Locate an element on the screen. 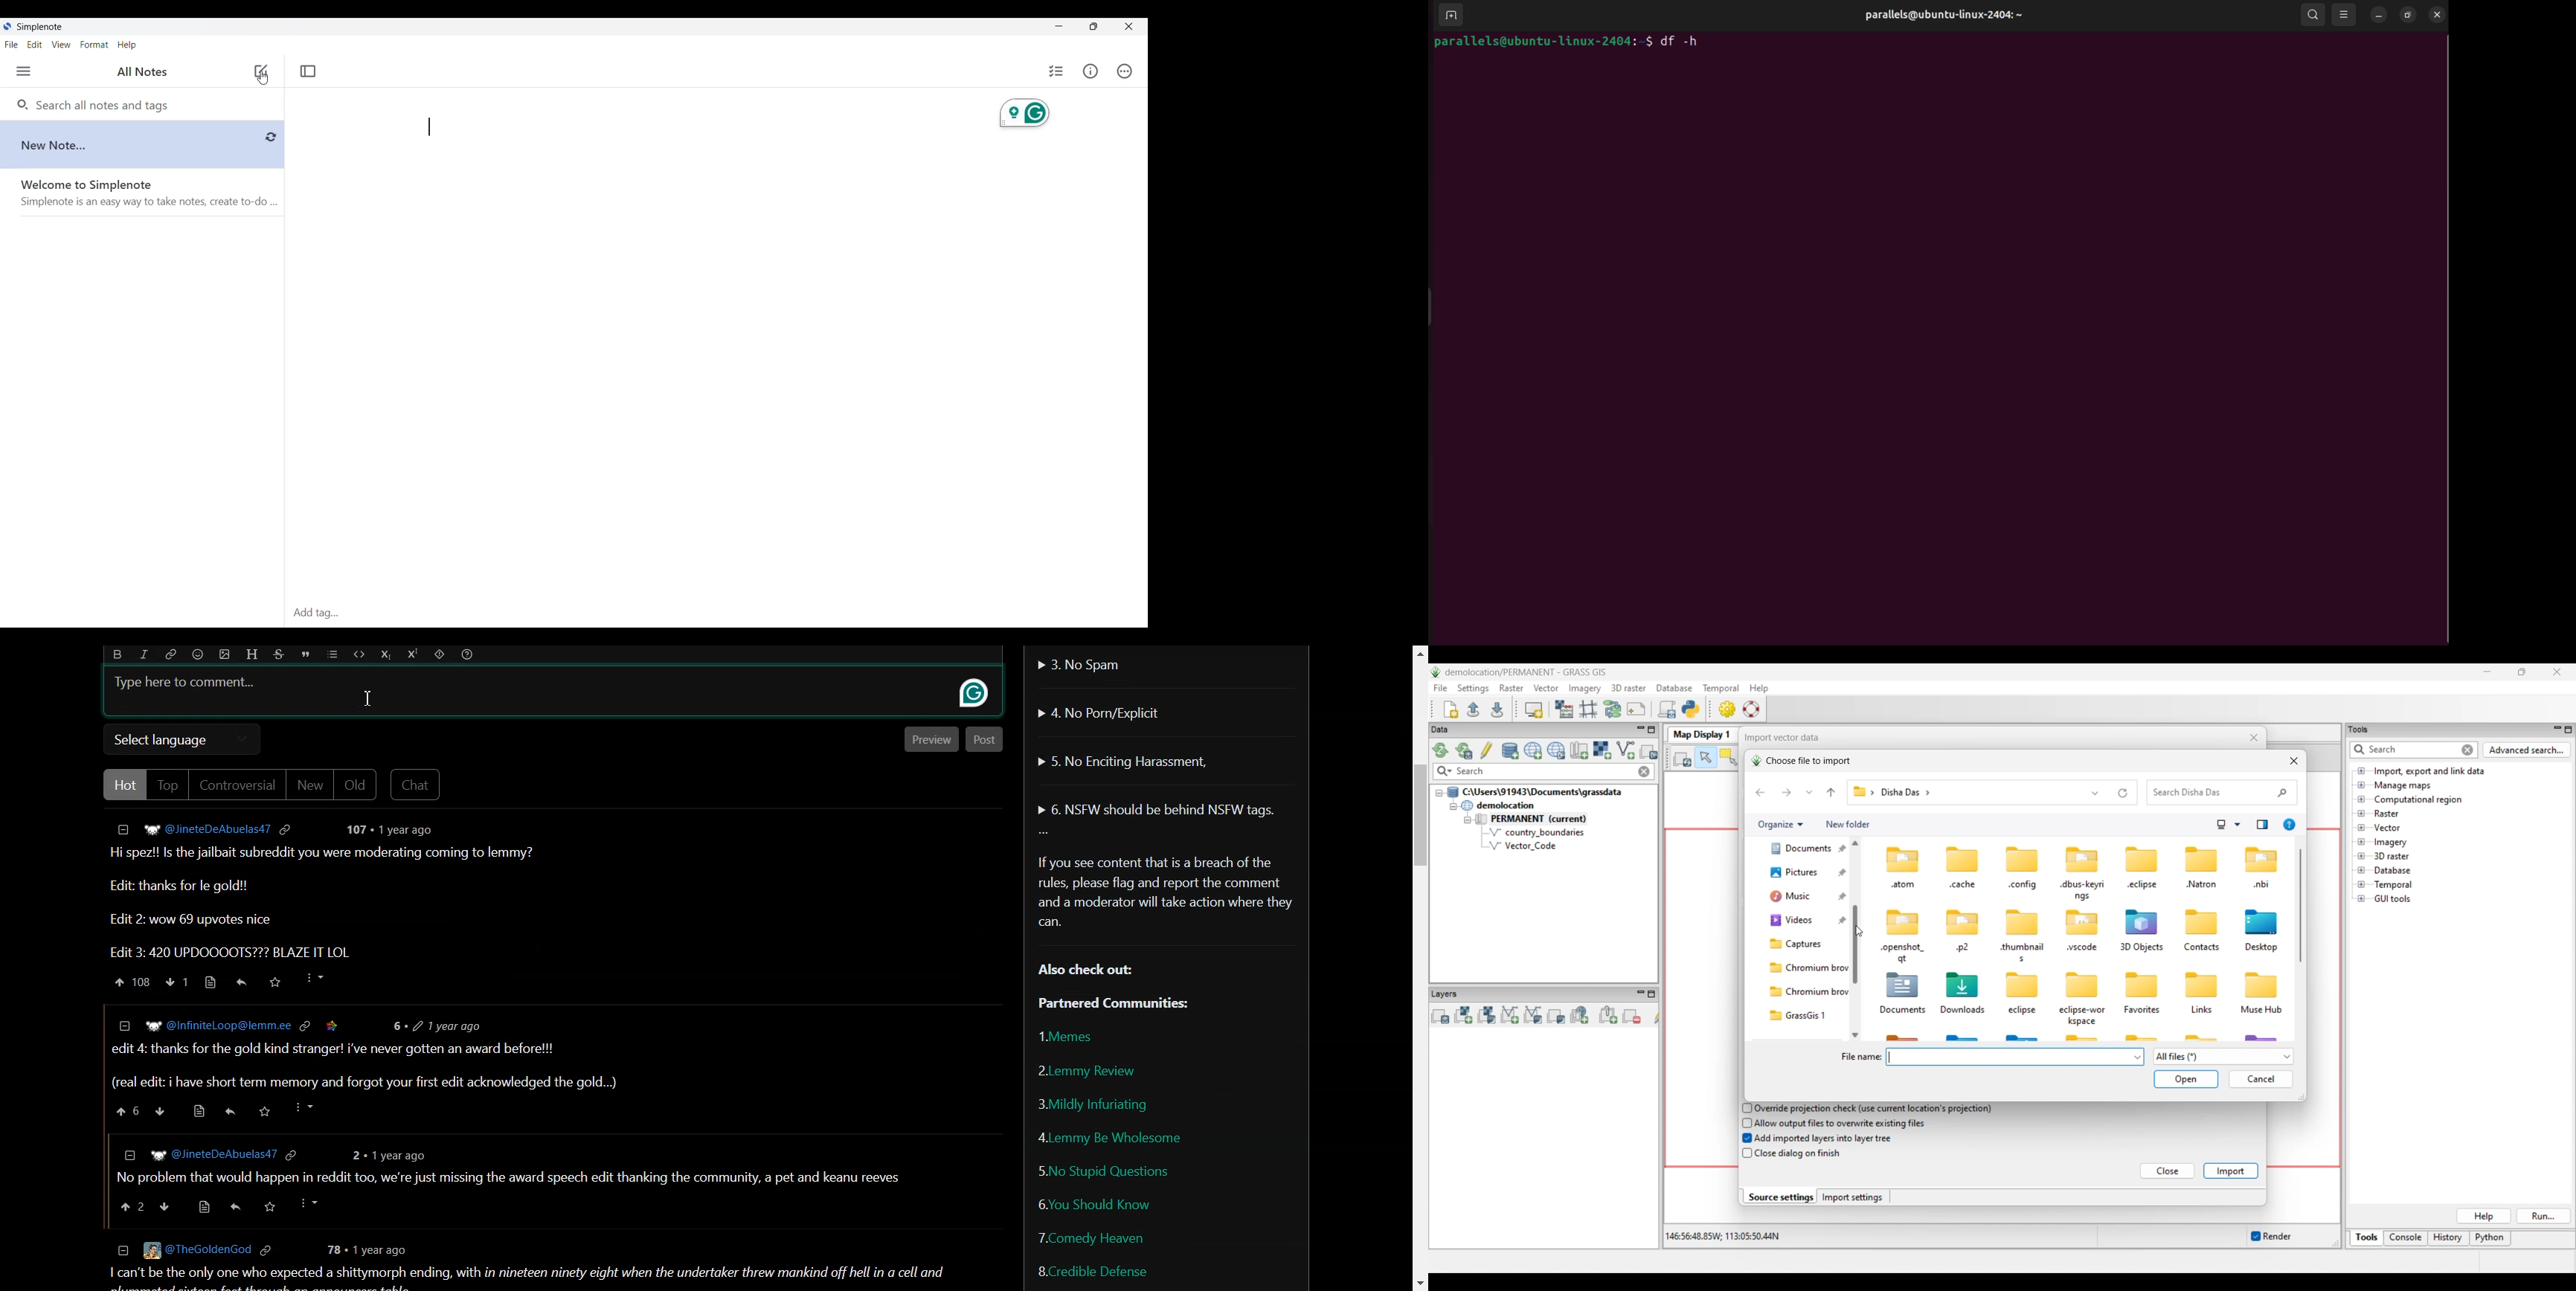 This screenshot has width=2576, height=1316. Text is located at coordinates (1165, 929).